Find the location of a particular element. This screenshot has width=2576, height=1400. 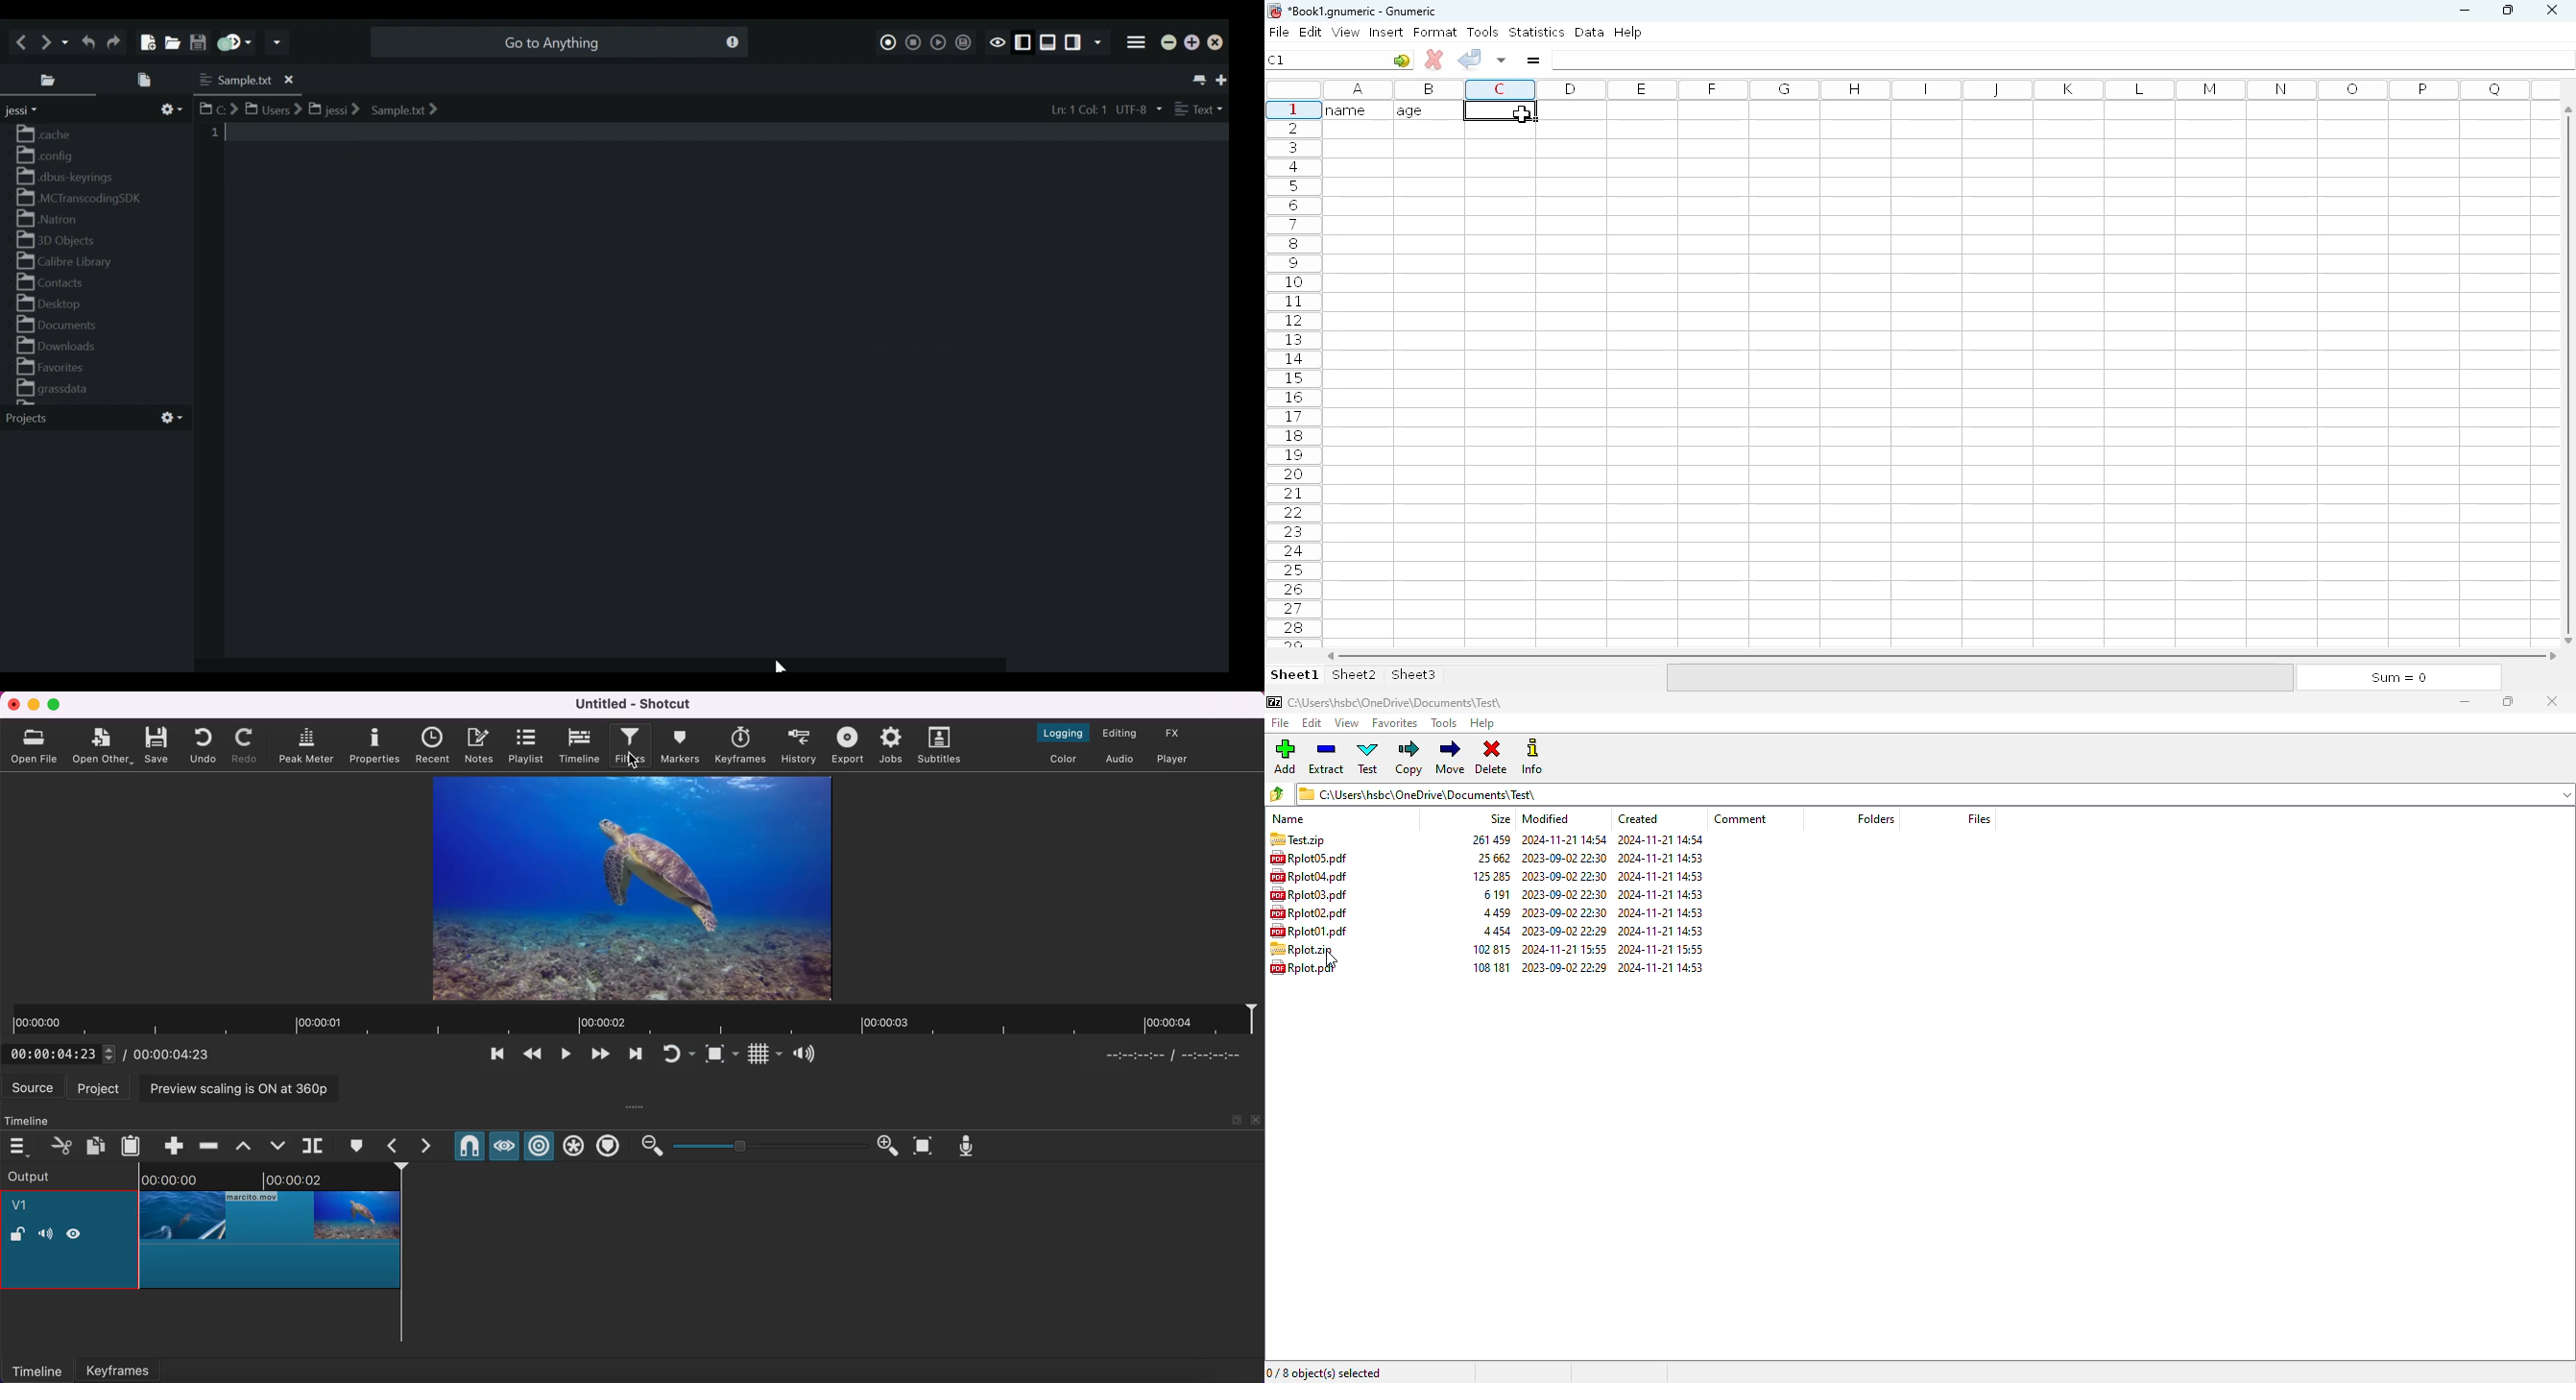

maximize is located at coordinates (2507, 701).